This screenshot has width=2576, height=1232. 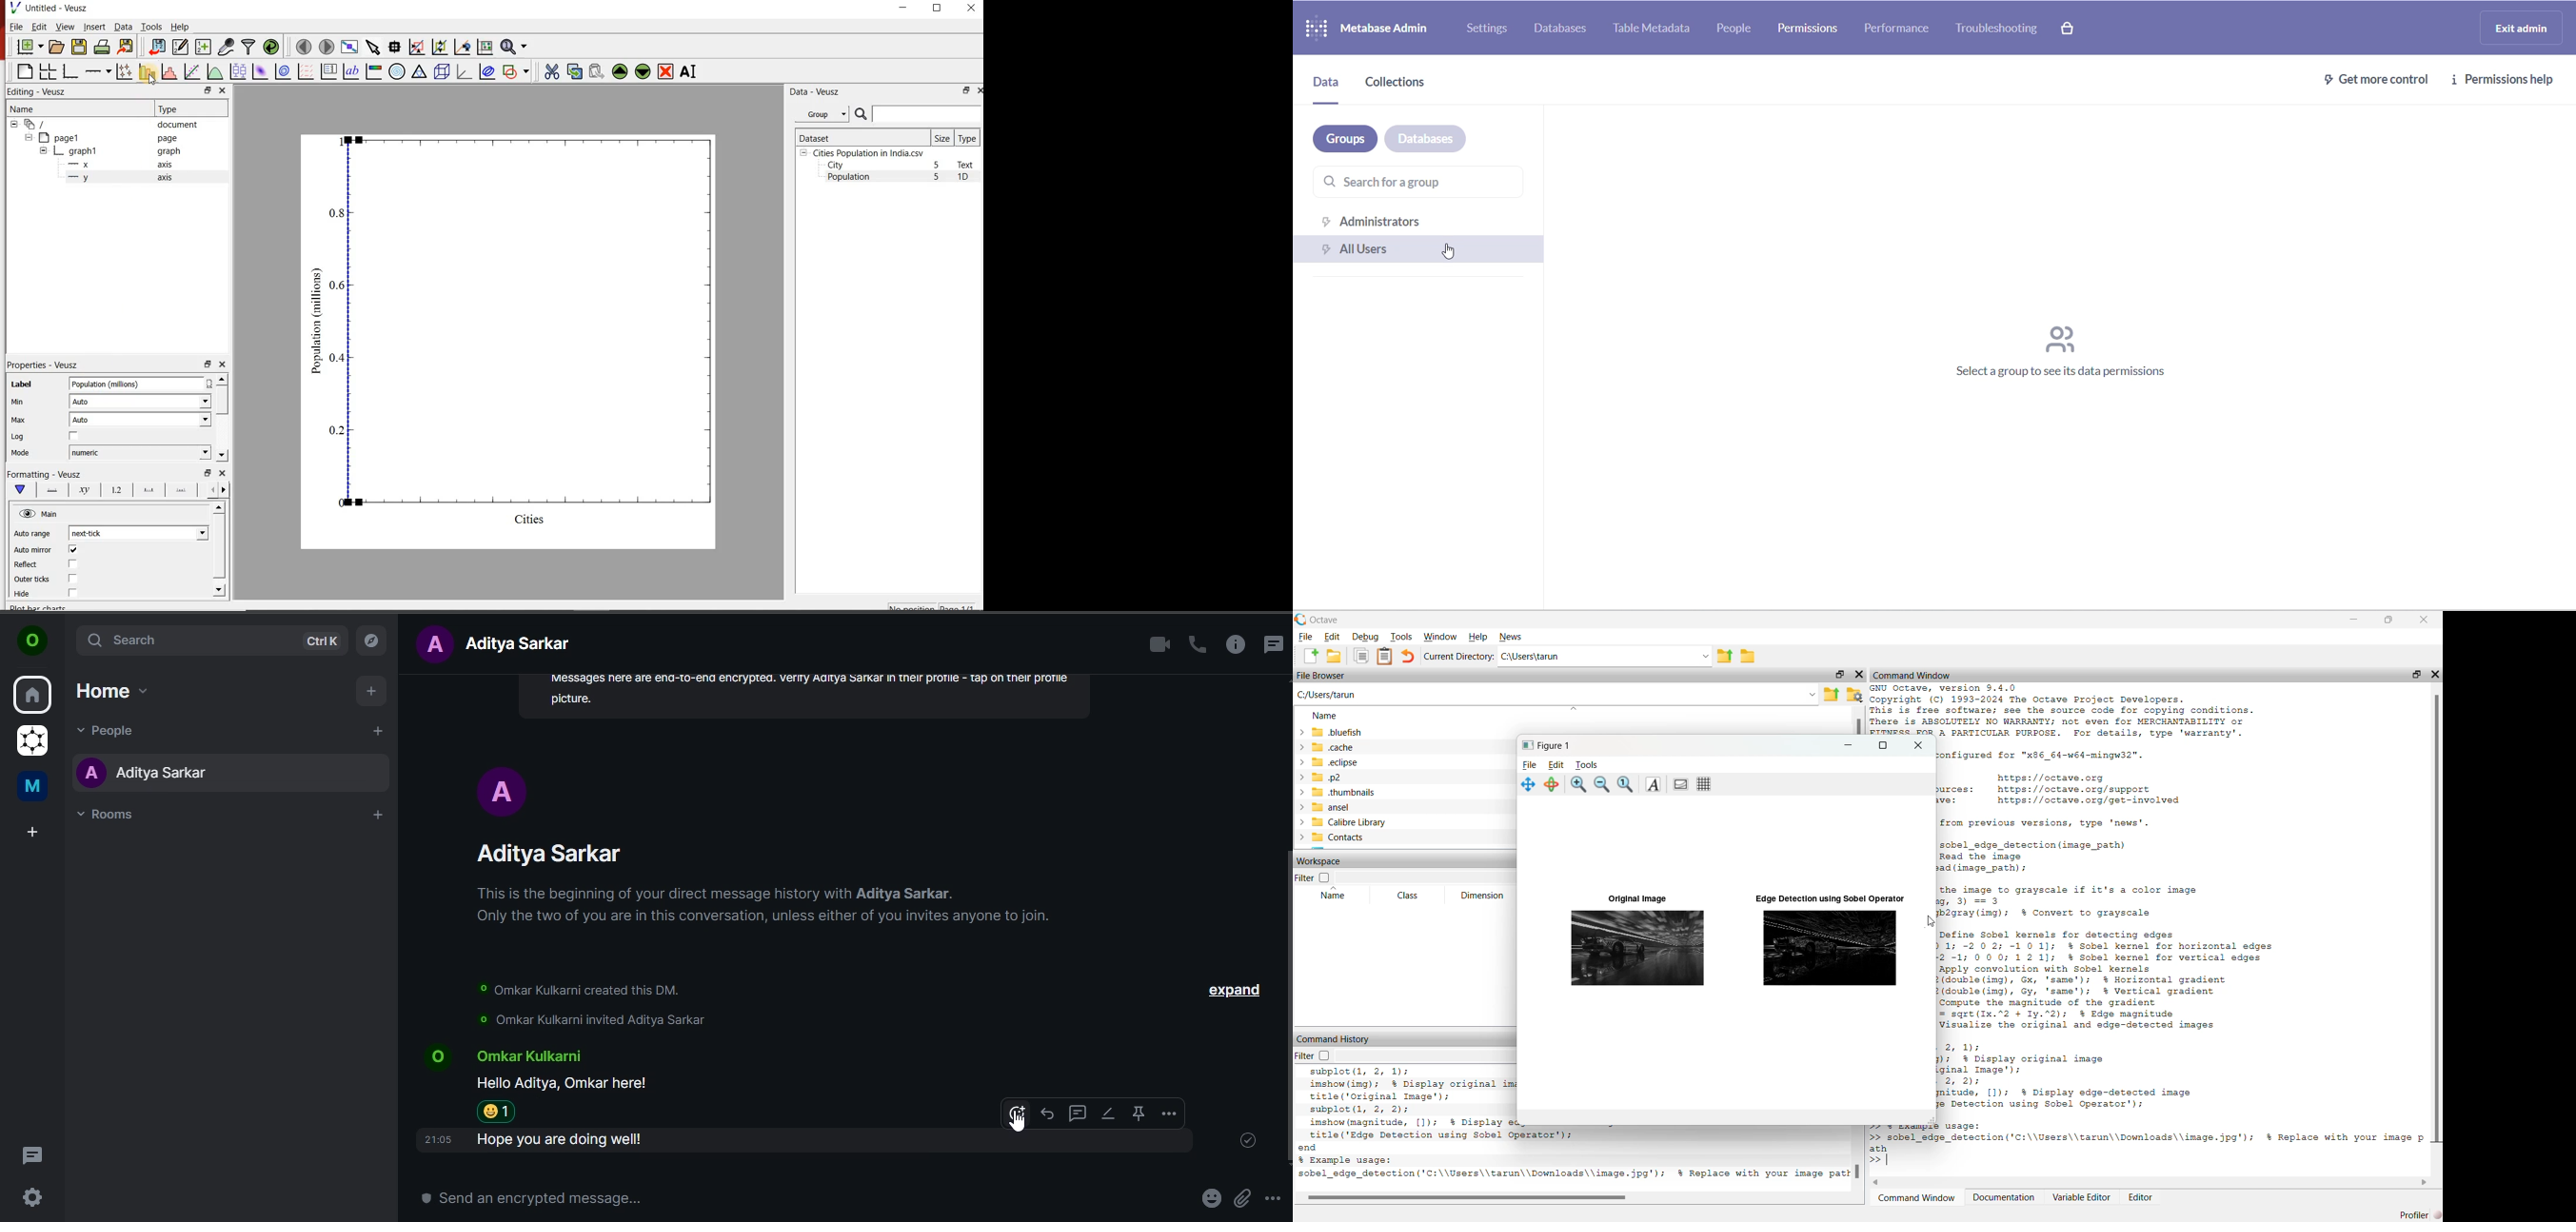 What do you see at coordinates (39, 514) in the screenshot?
I see `Main` at bounding box center [39, 514].